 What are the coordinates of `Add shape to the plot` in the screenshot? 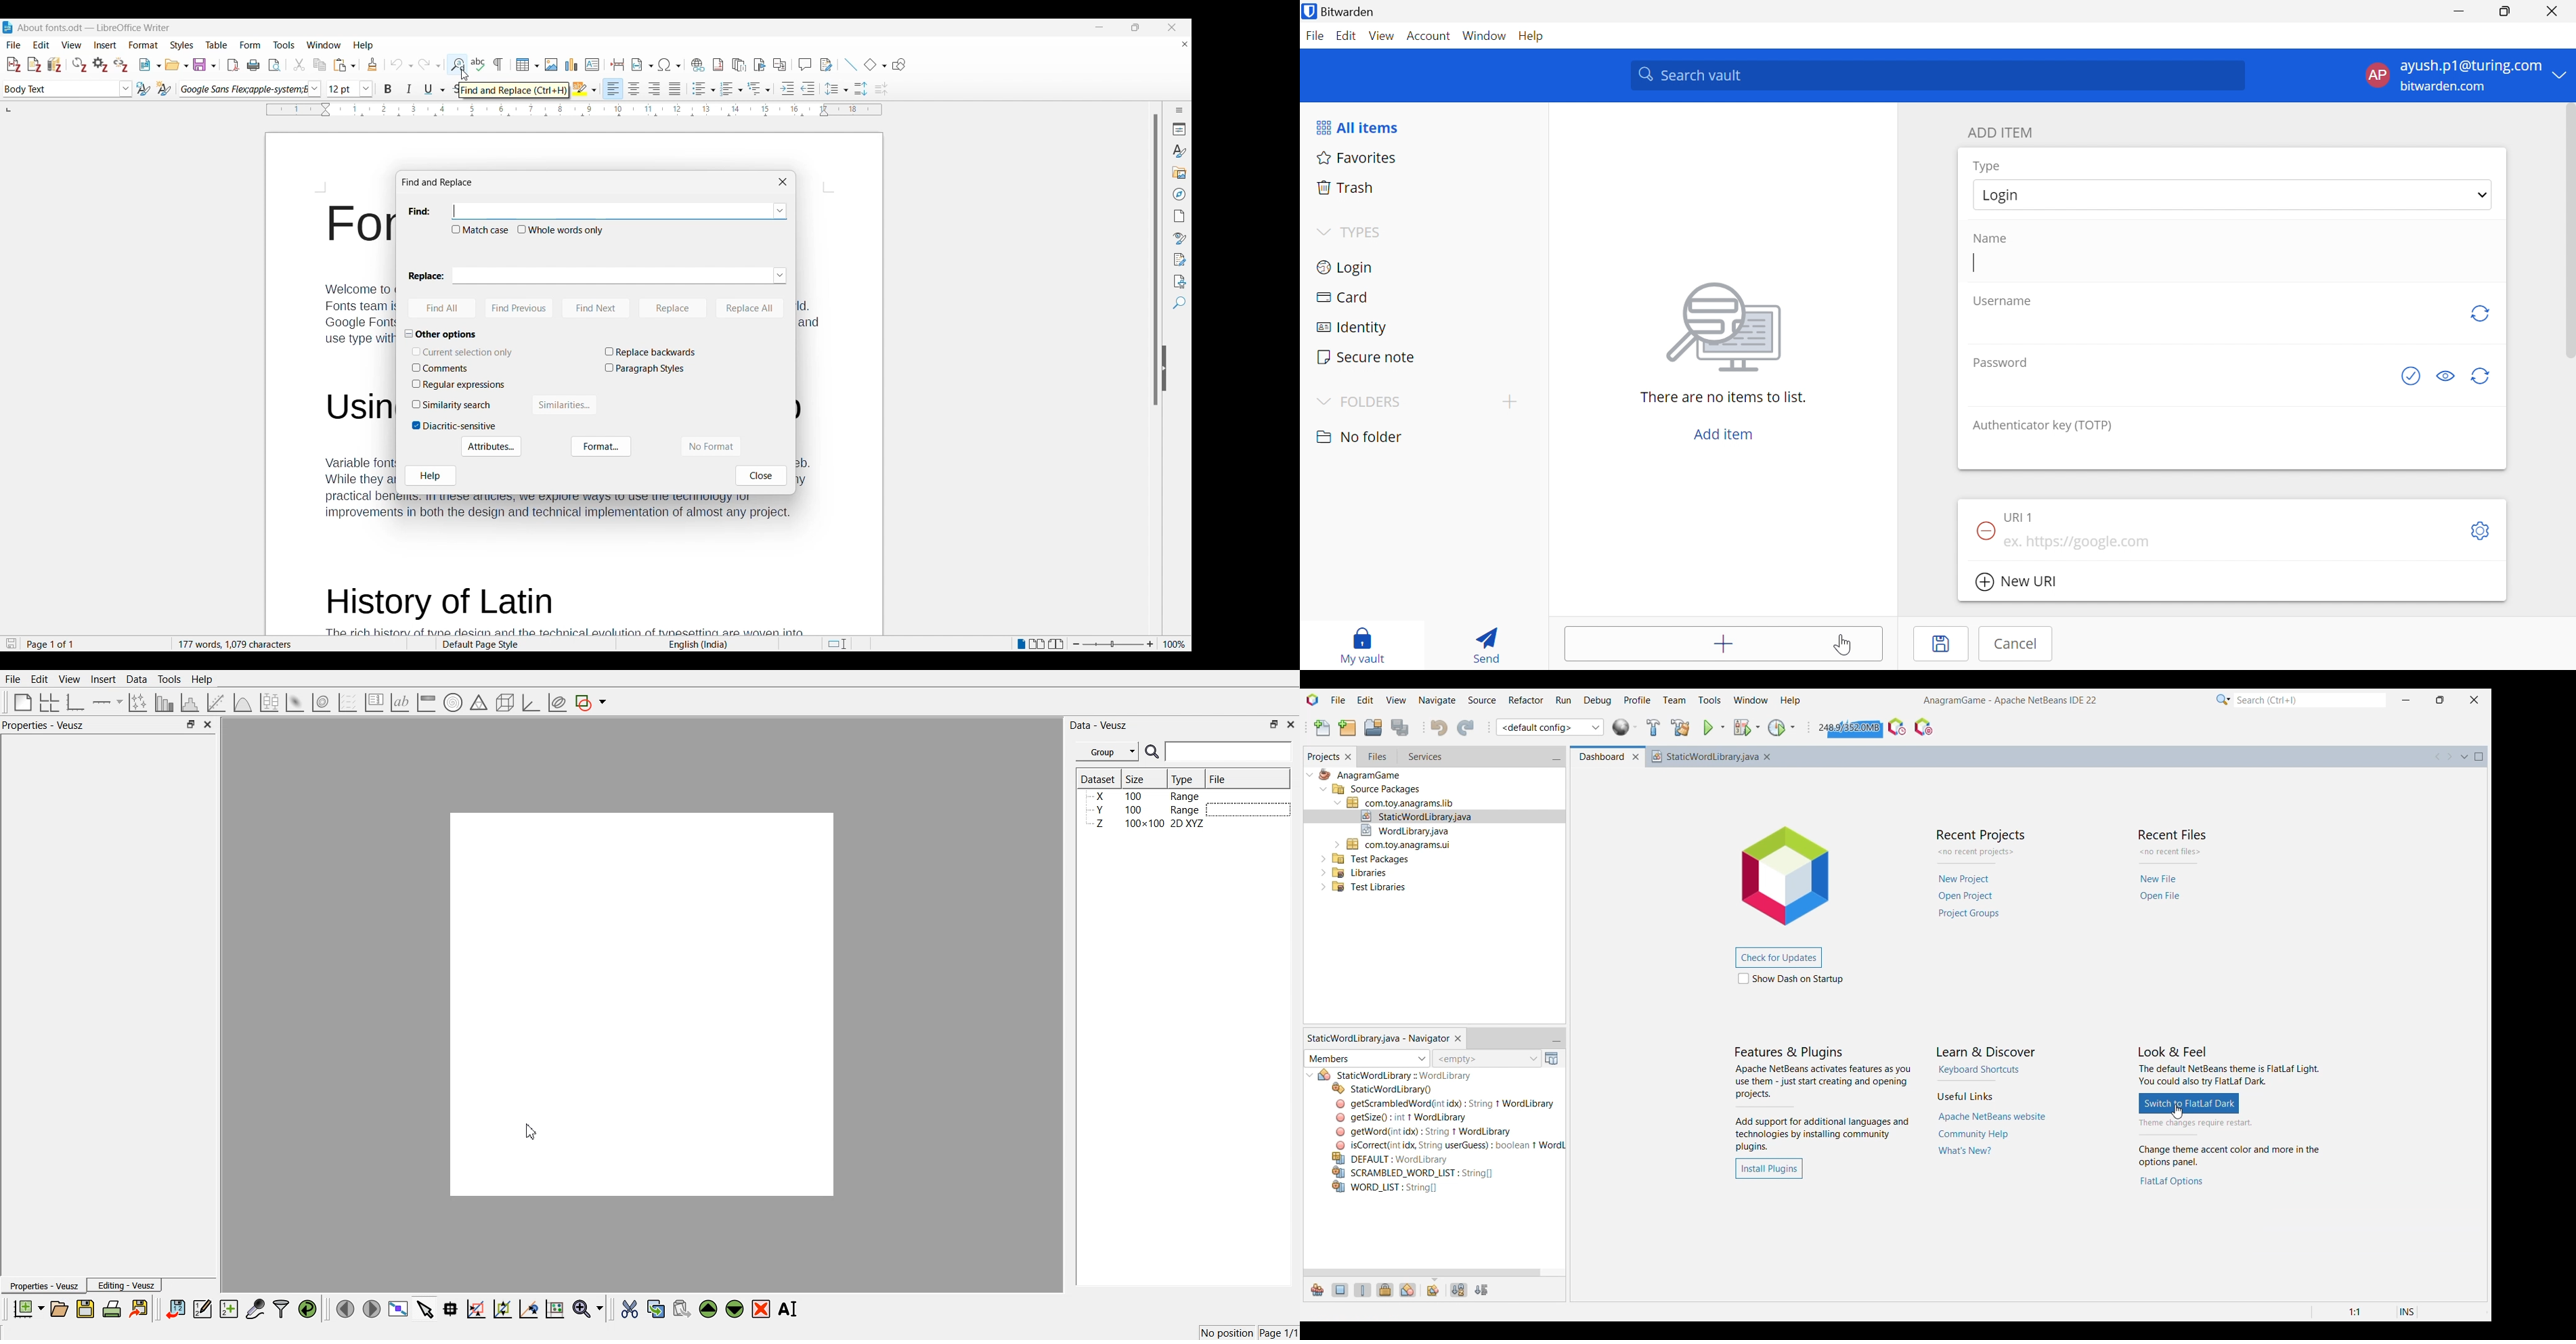 It's located at (590, 702).